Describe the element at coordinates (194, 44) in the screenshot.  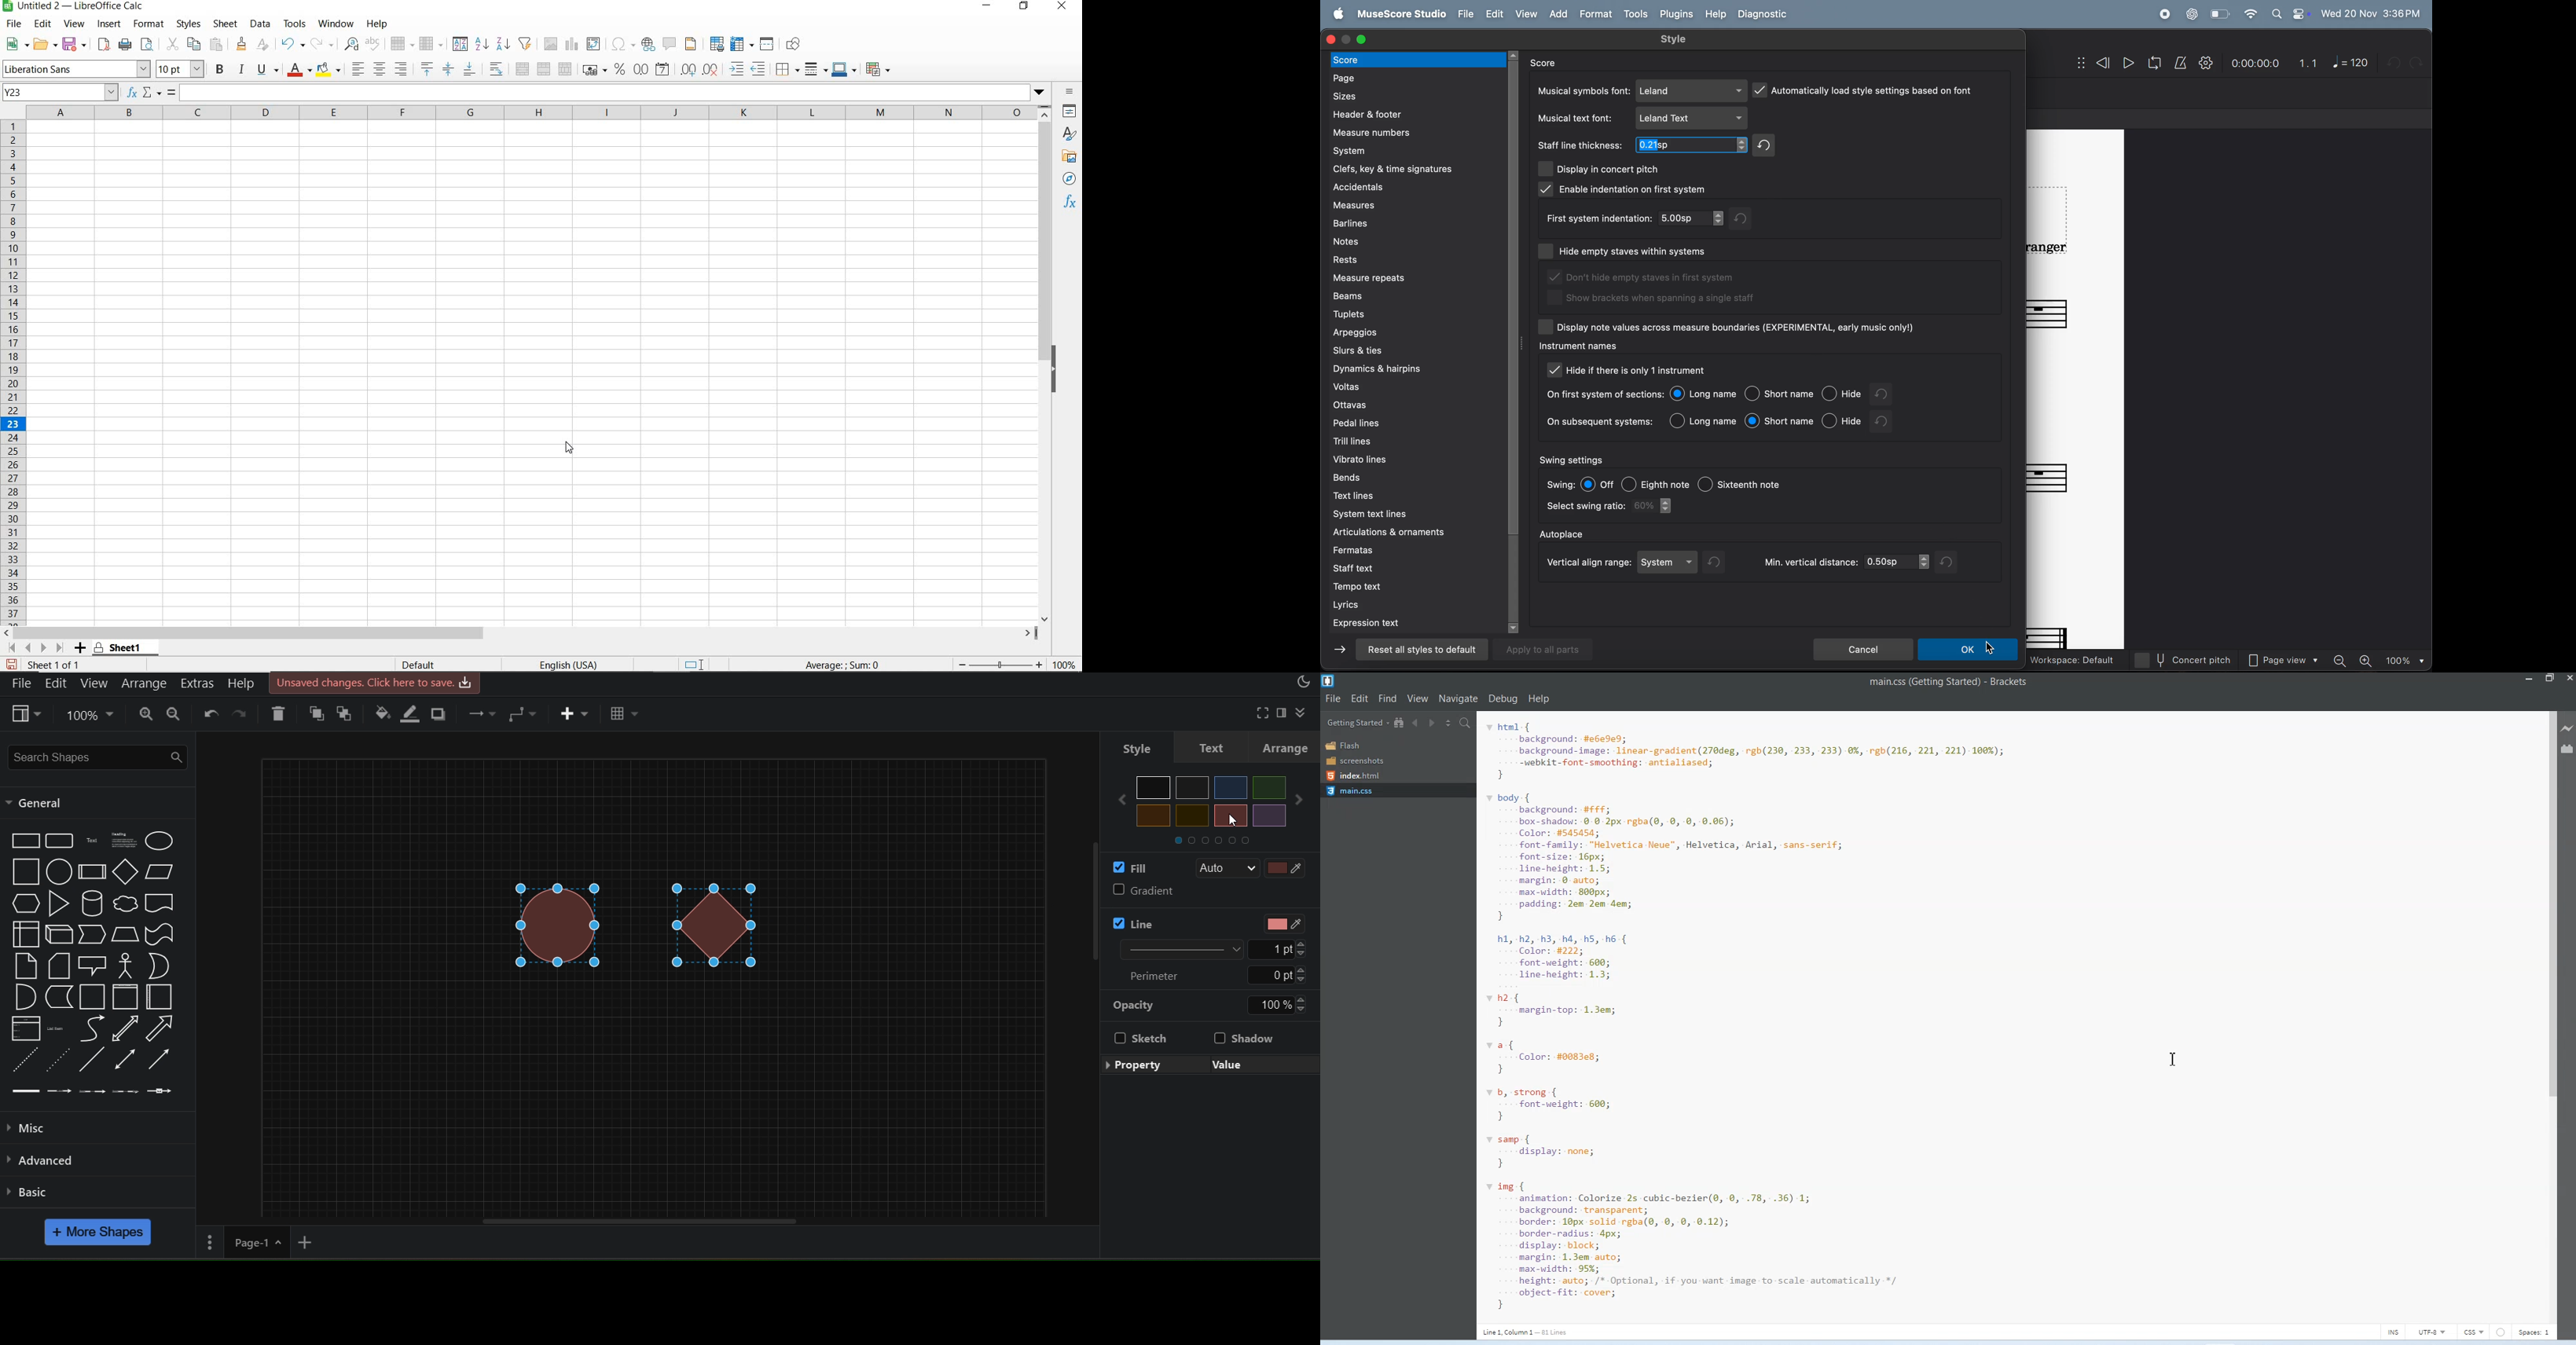
I see `COPY` at that location.